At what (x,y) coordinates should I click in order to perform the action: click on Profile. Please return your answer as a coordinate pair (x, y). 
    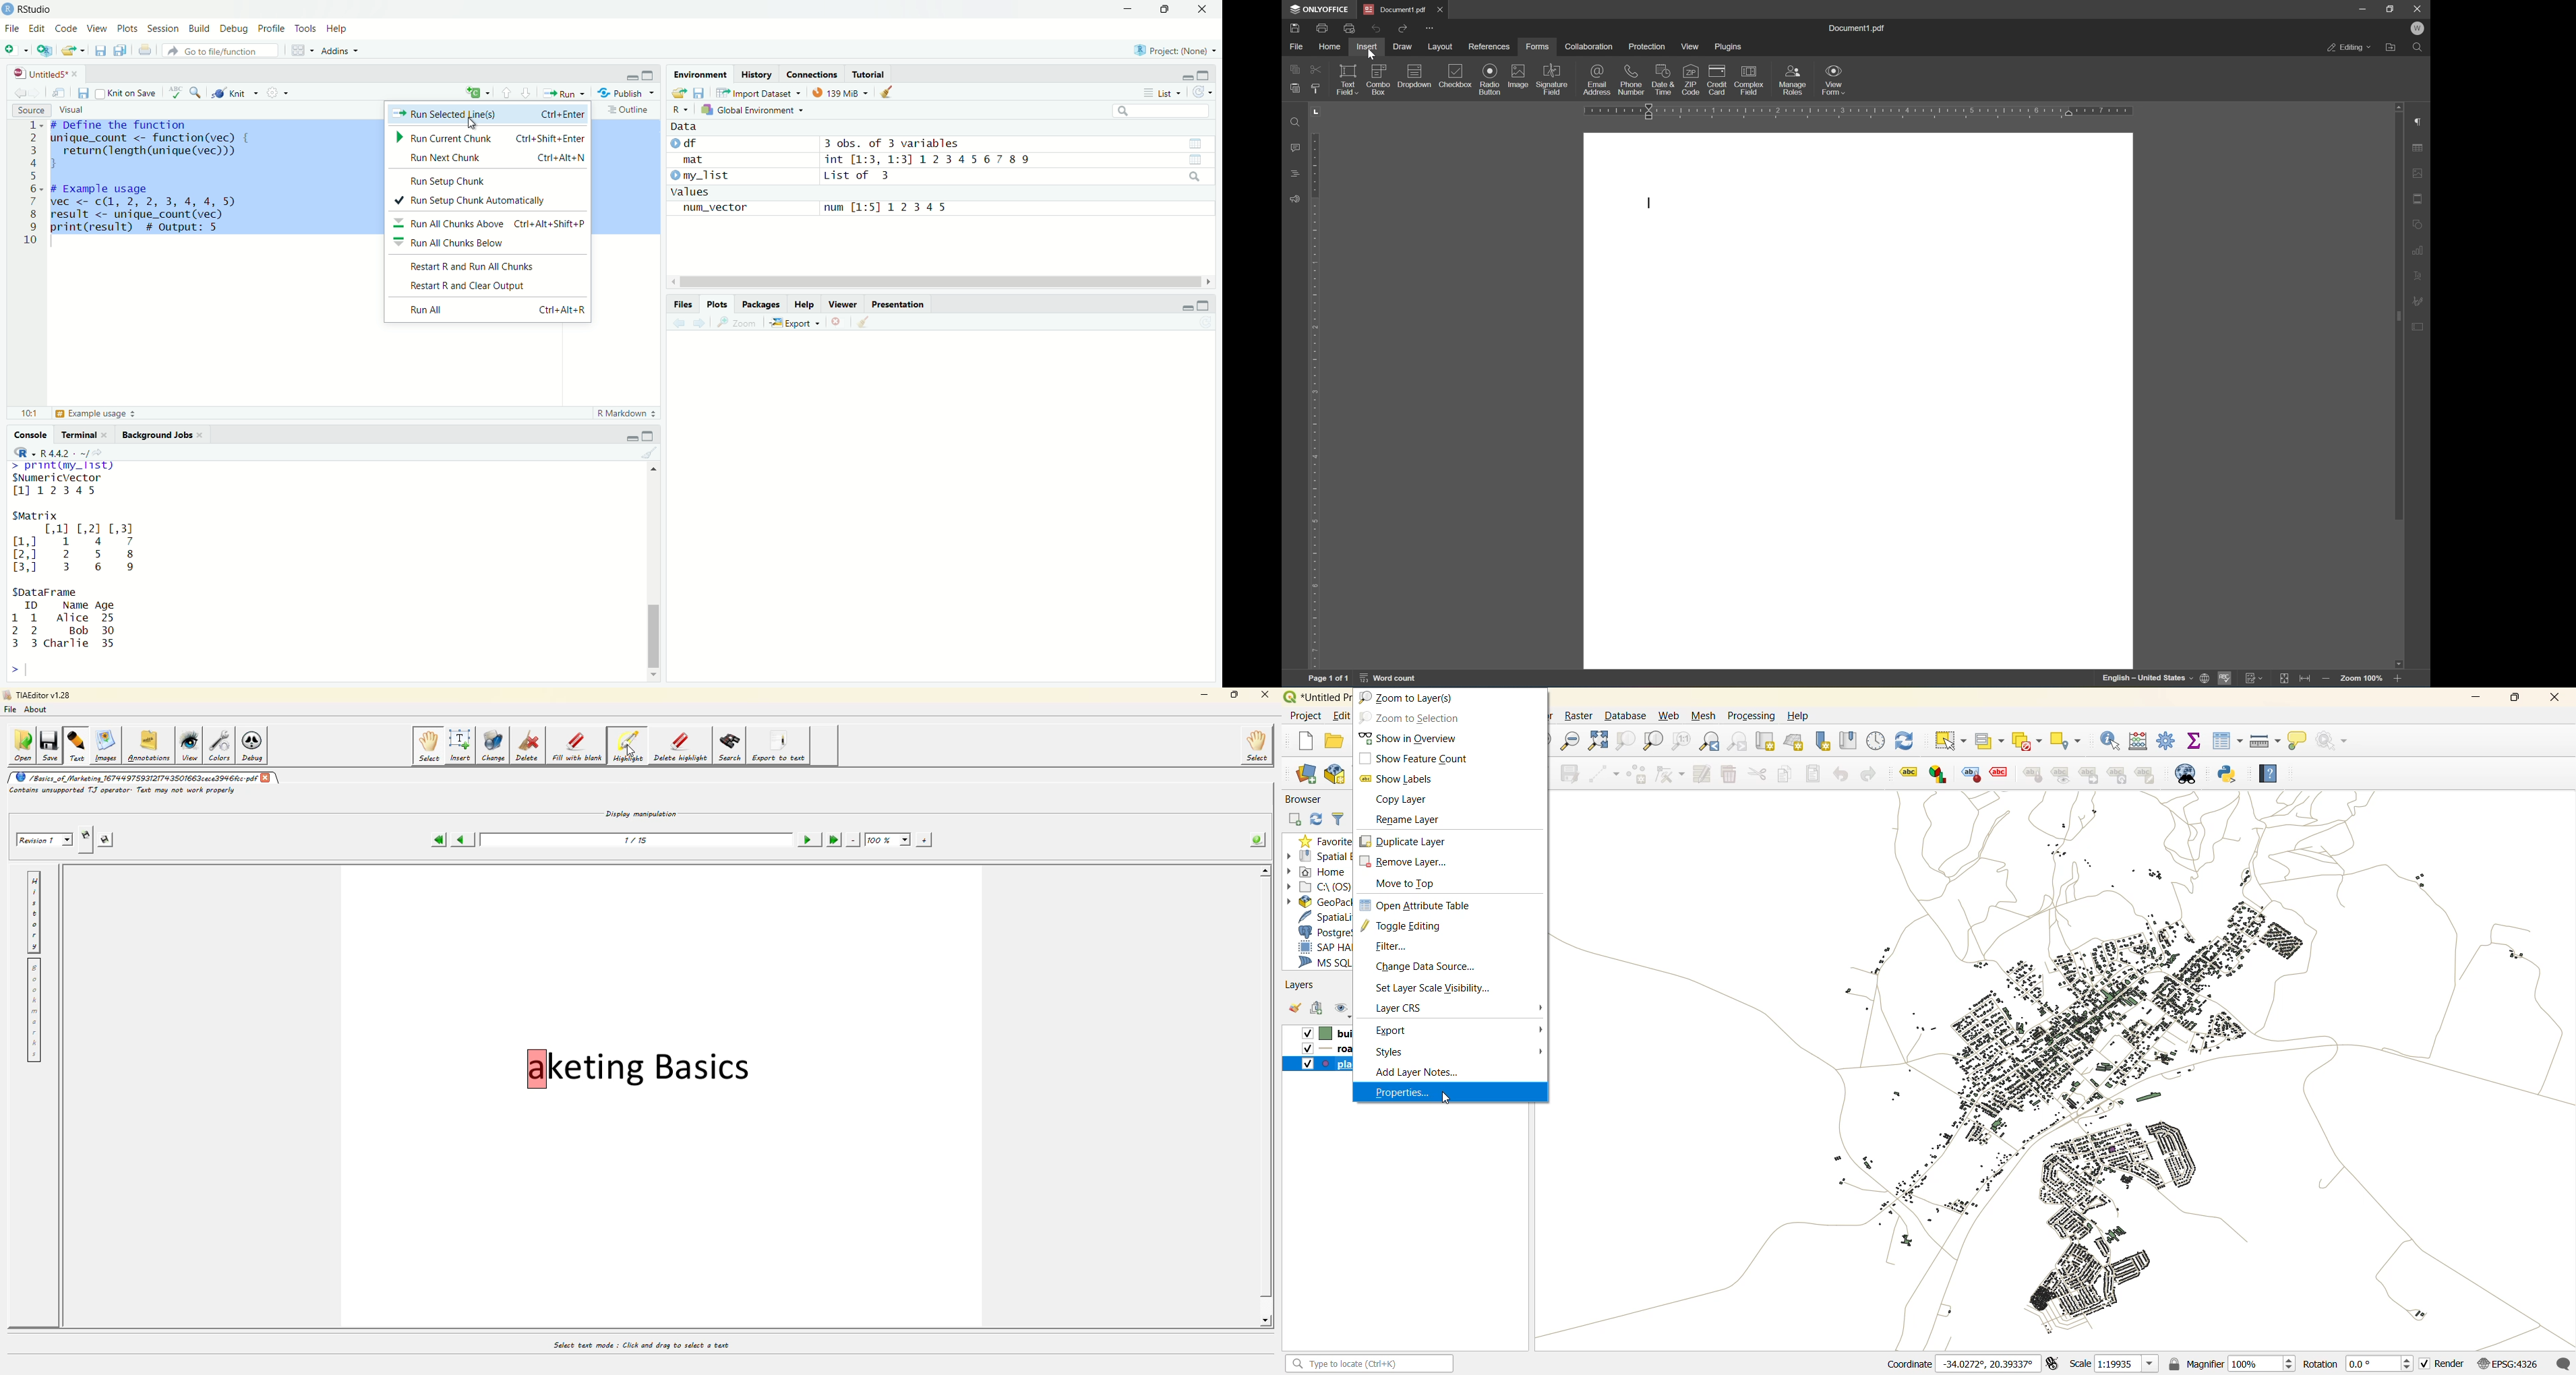
    Looking at the image, I should click on (273, 29).